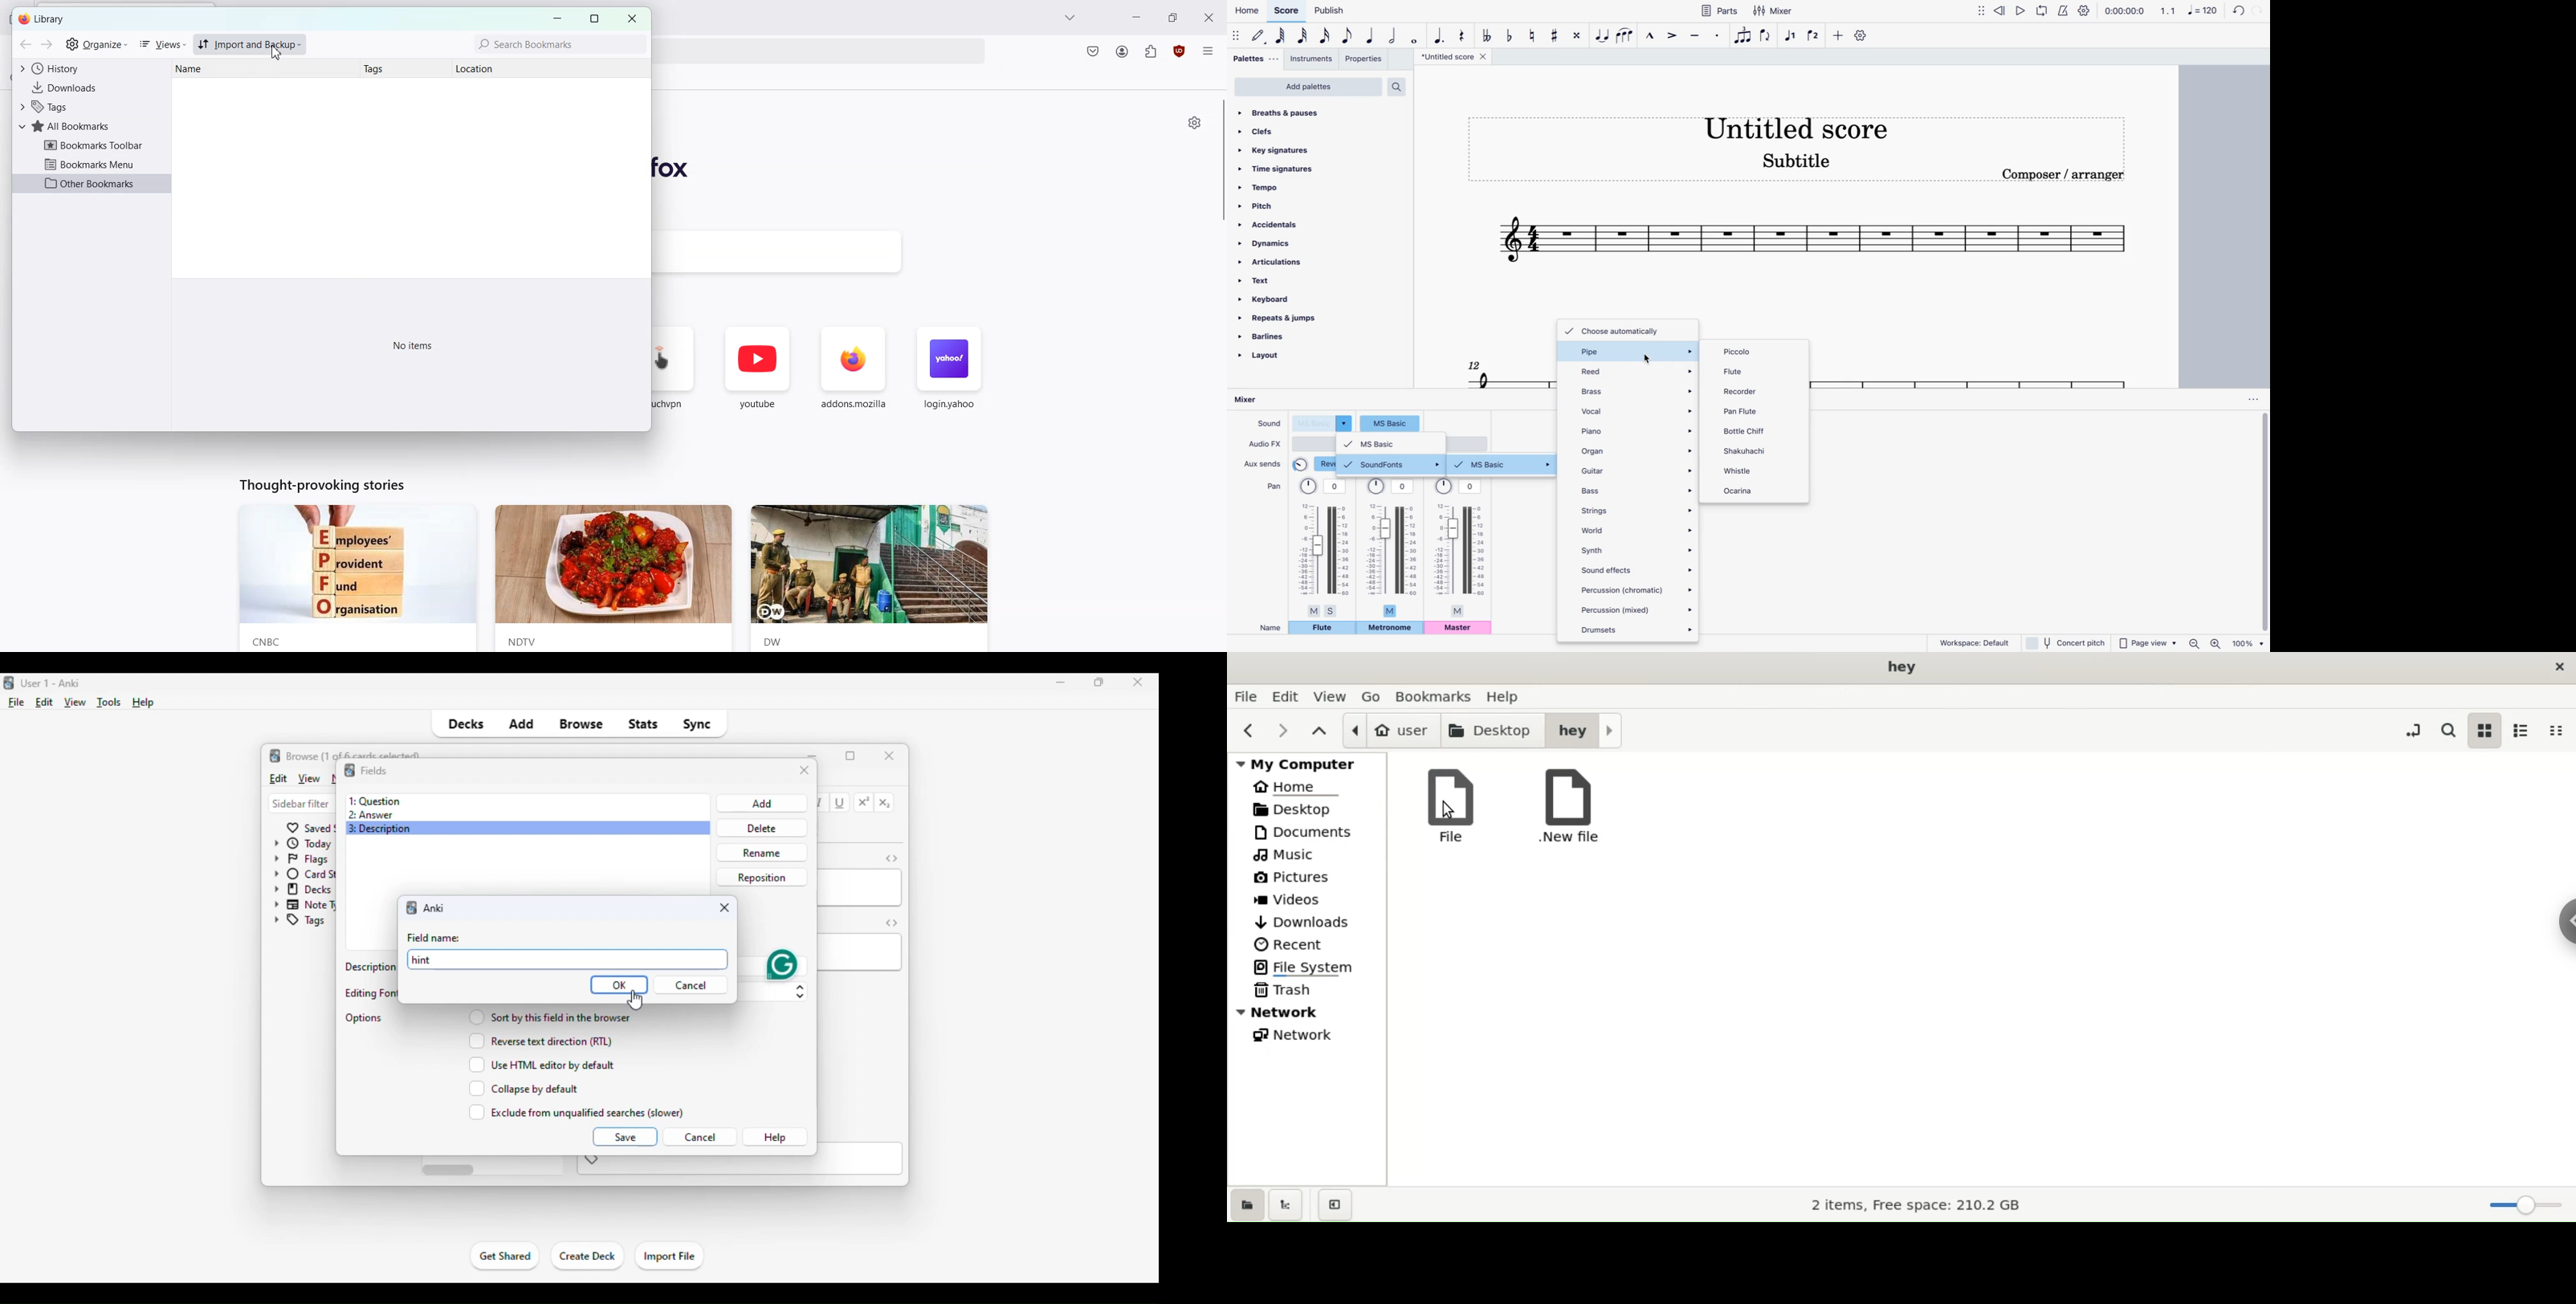 The height and width of the screenshot is (1316, 2576). What do you see at coordinates (1557, 34) in the screenshot?
I see `toggle sharp` at bounding box center [1557, 34].